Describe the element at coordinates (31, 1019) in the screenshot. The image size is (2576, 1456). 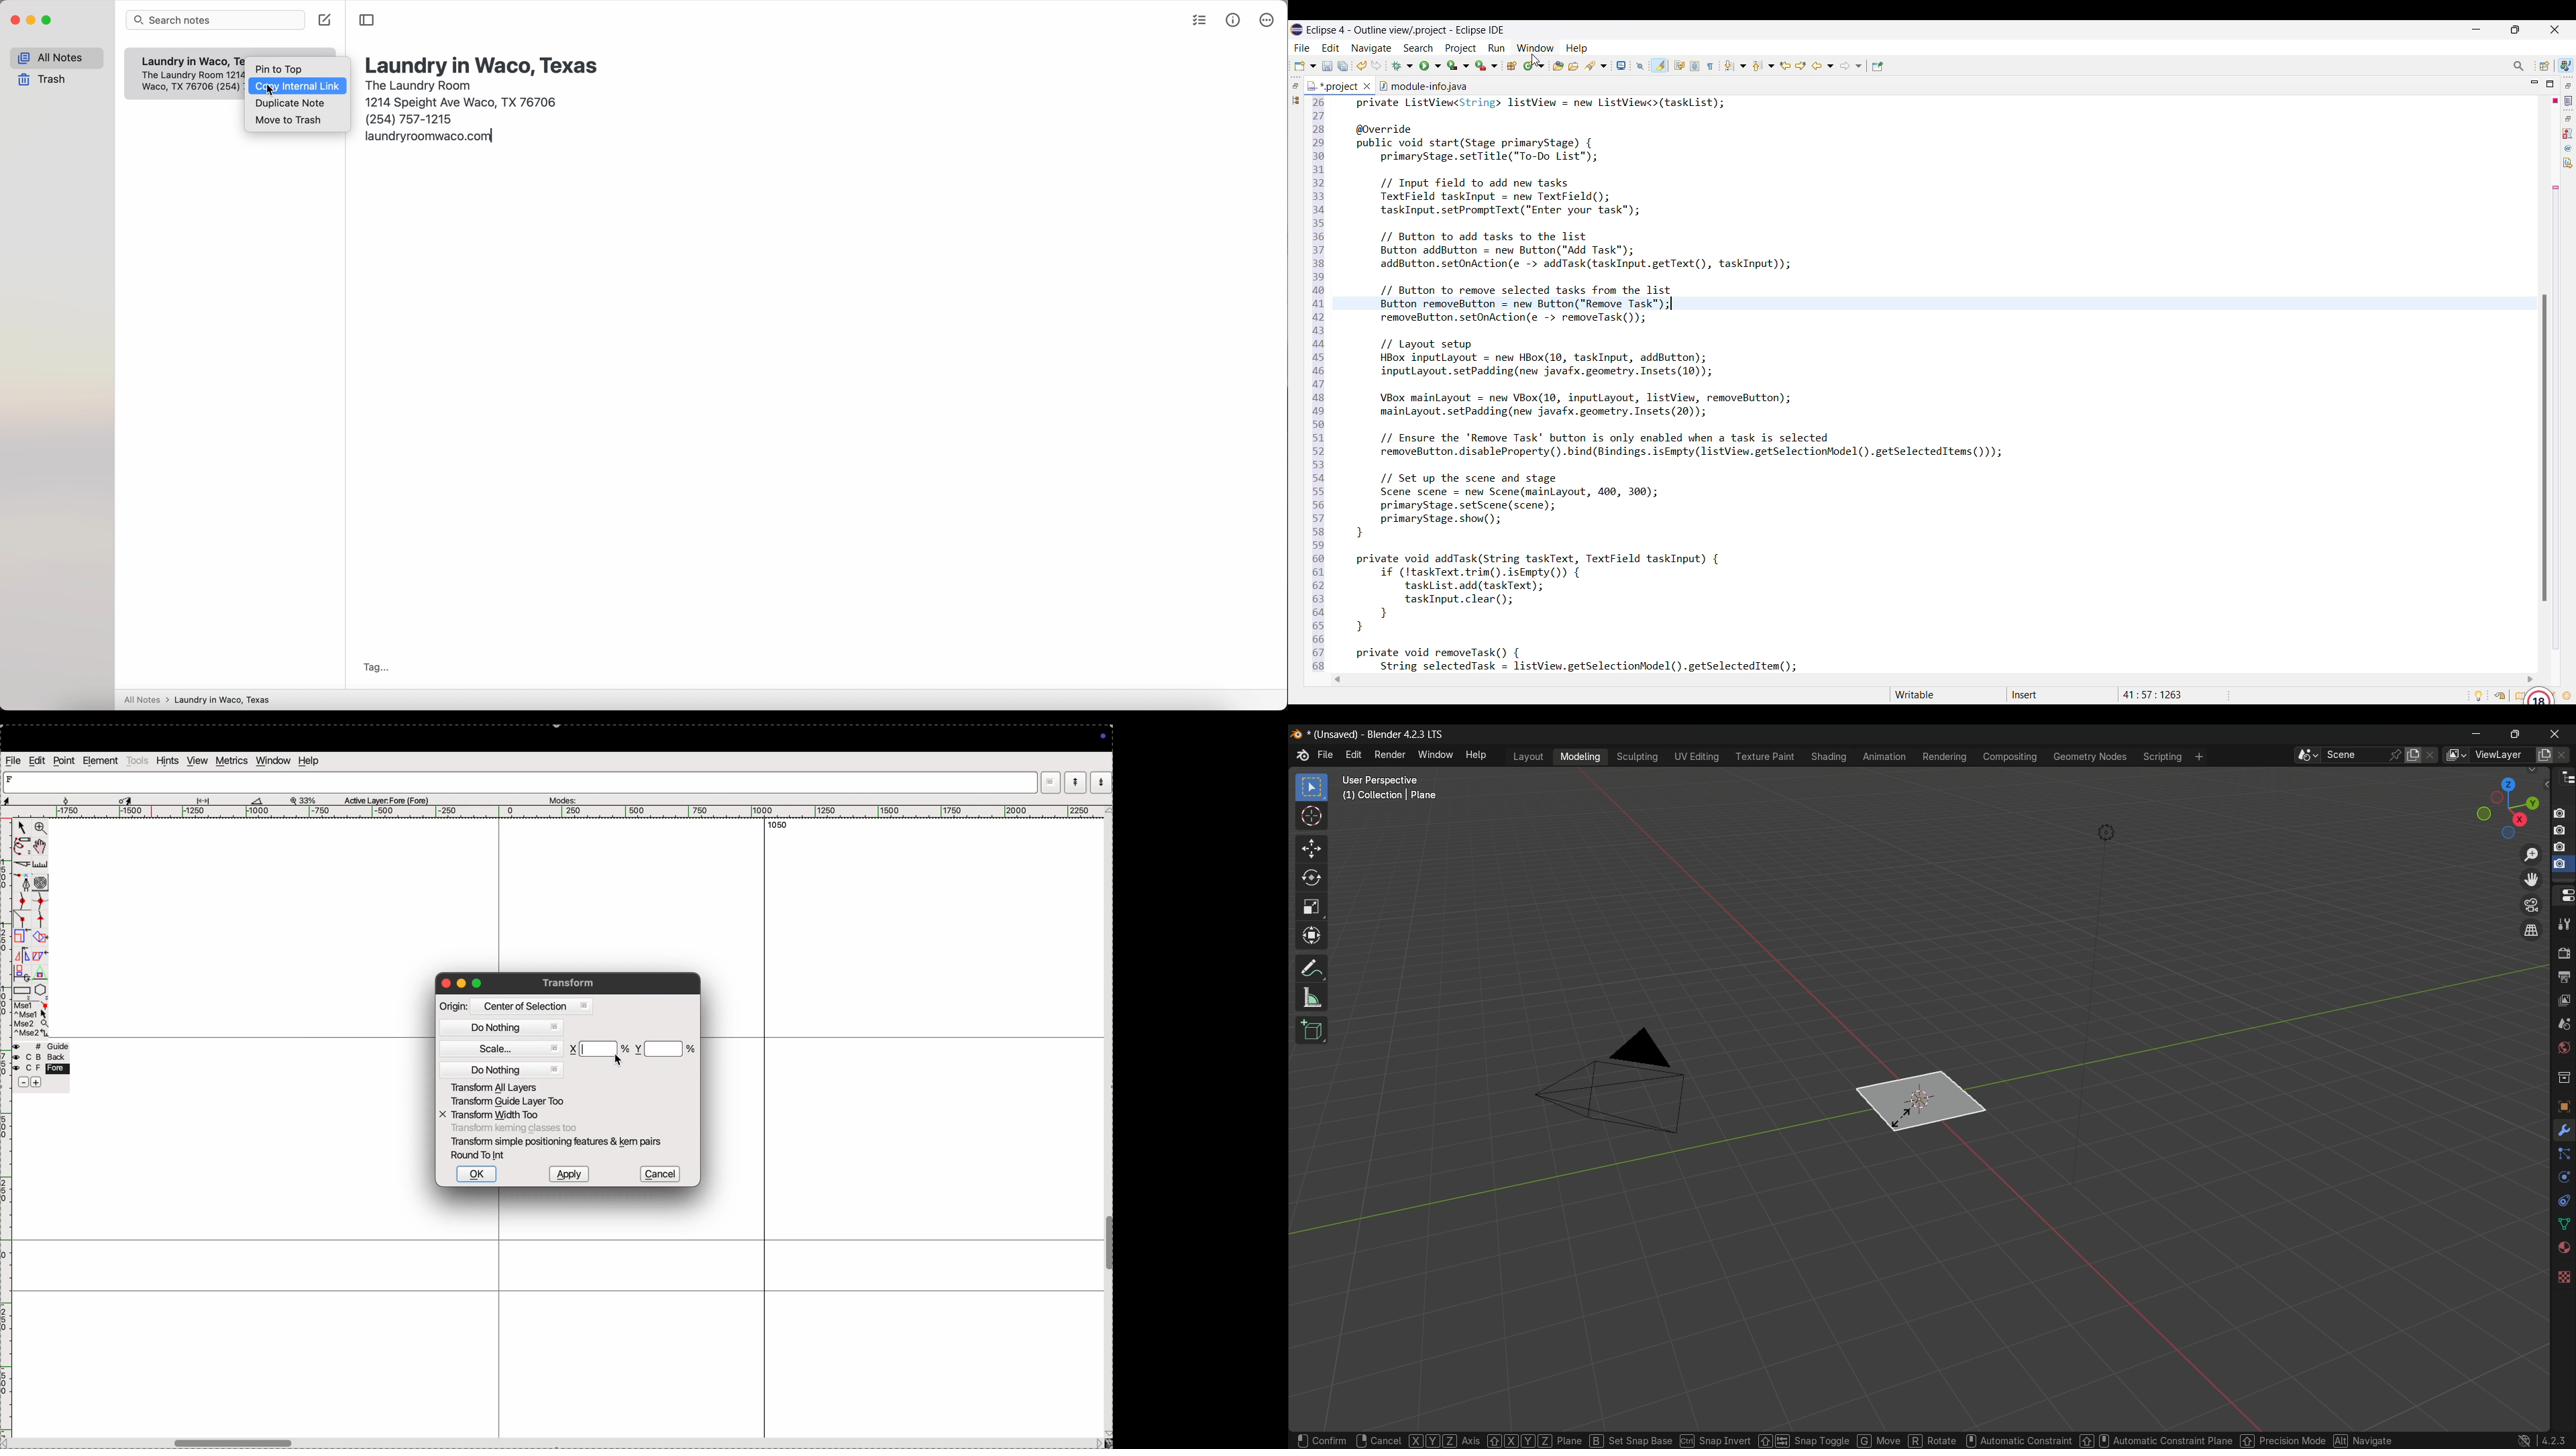
I see `mse ` at that location.